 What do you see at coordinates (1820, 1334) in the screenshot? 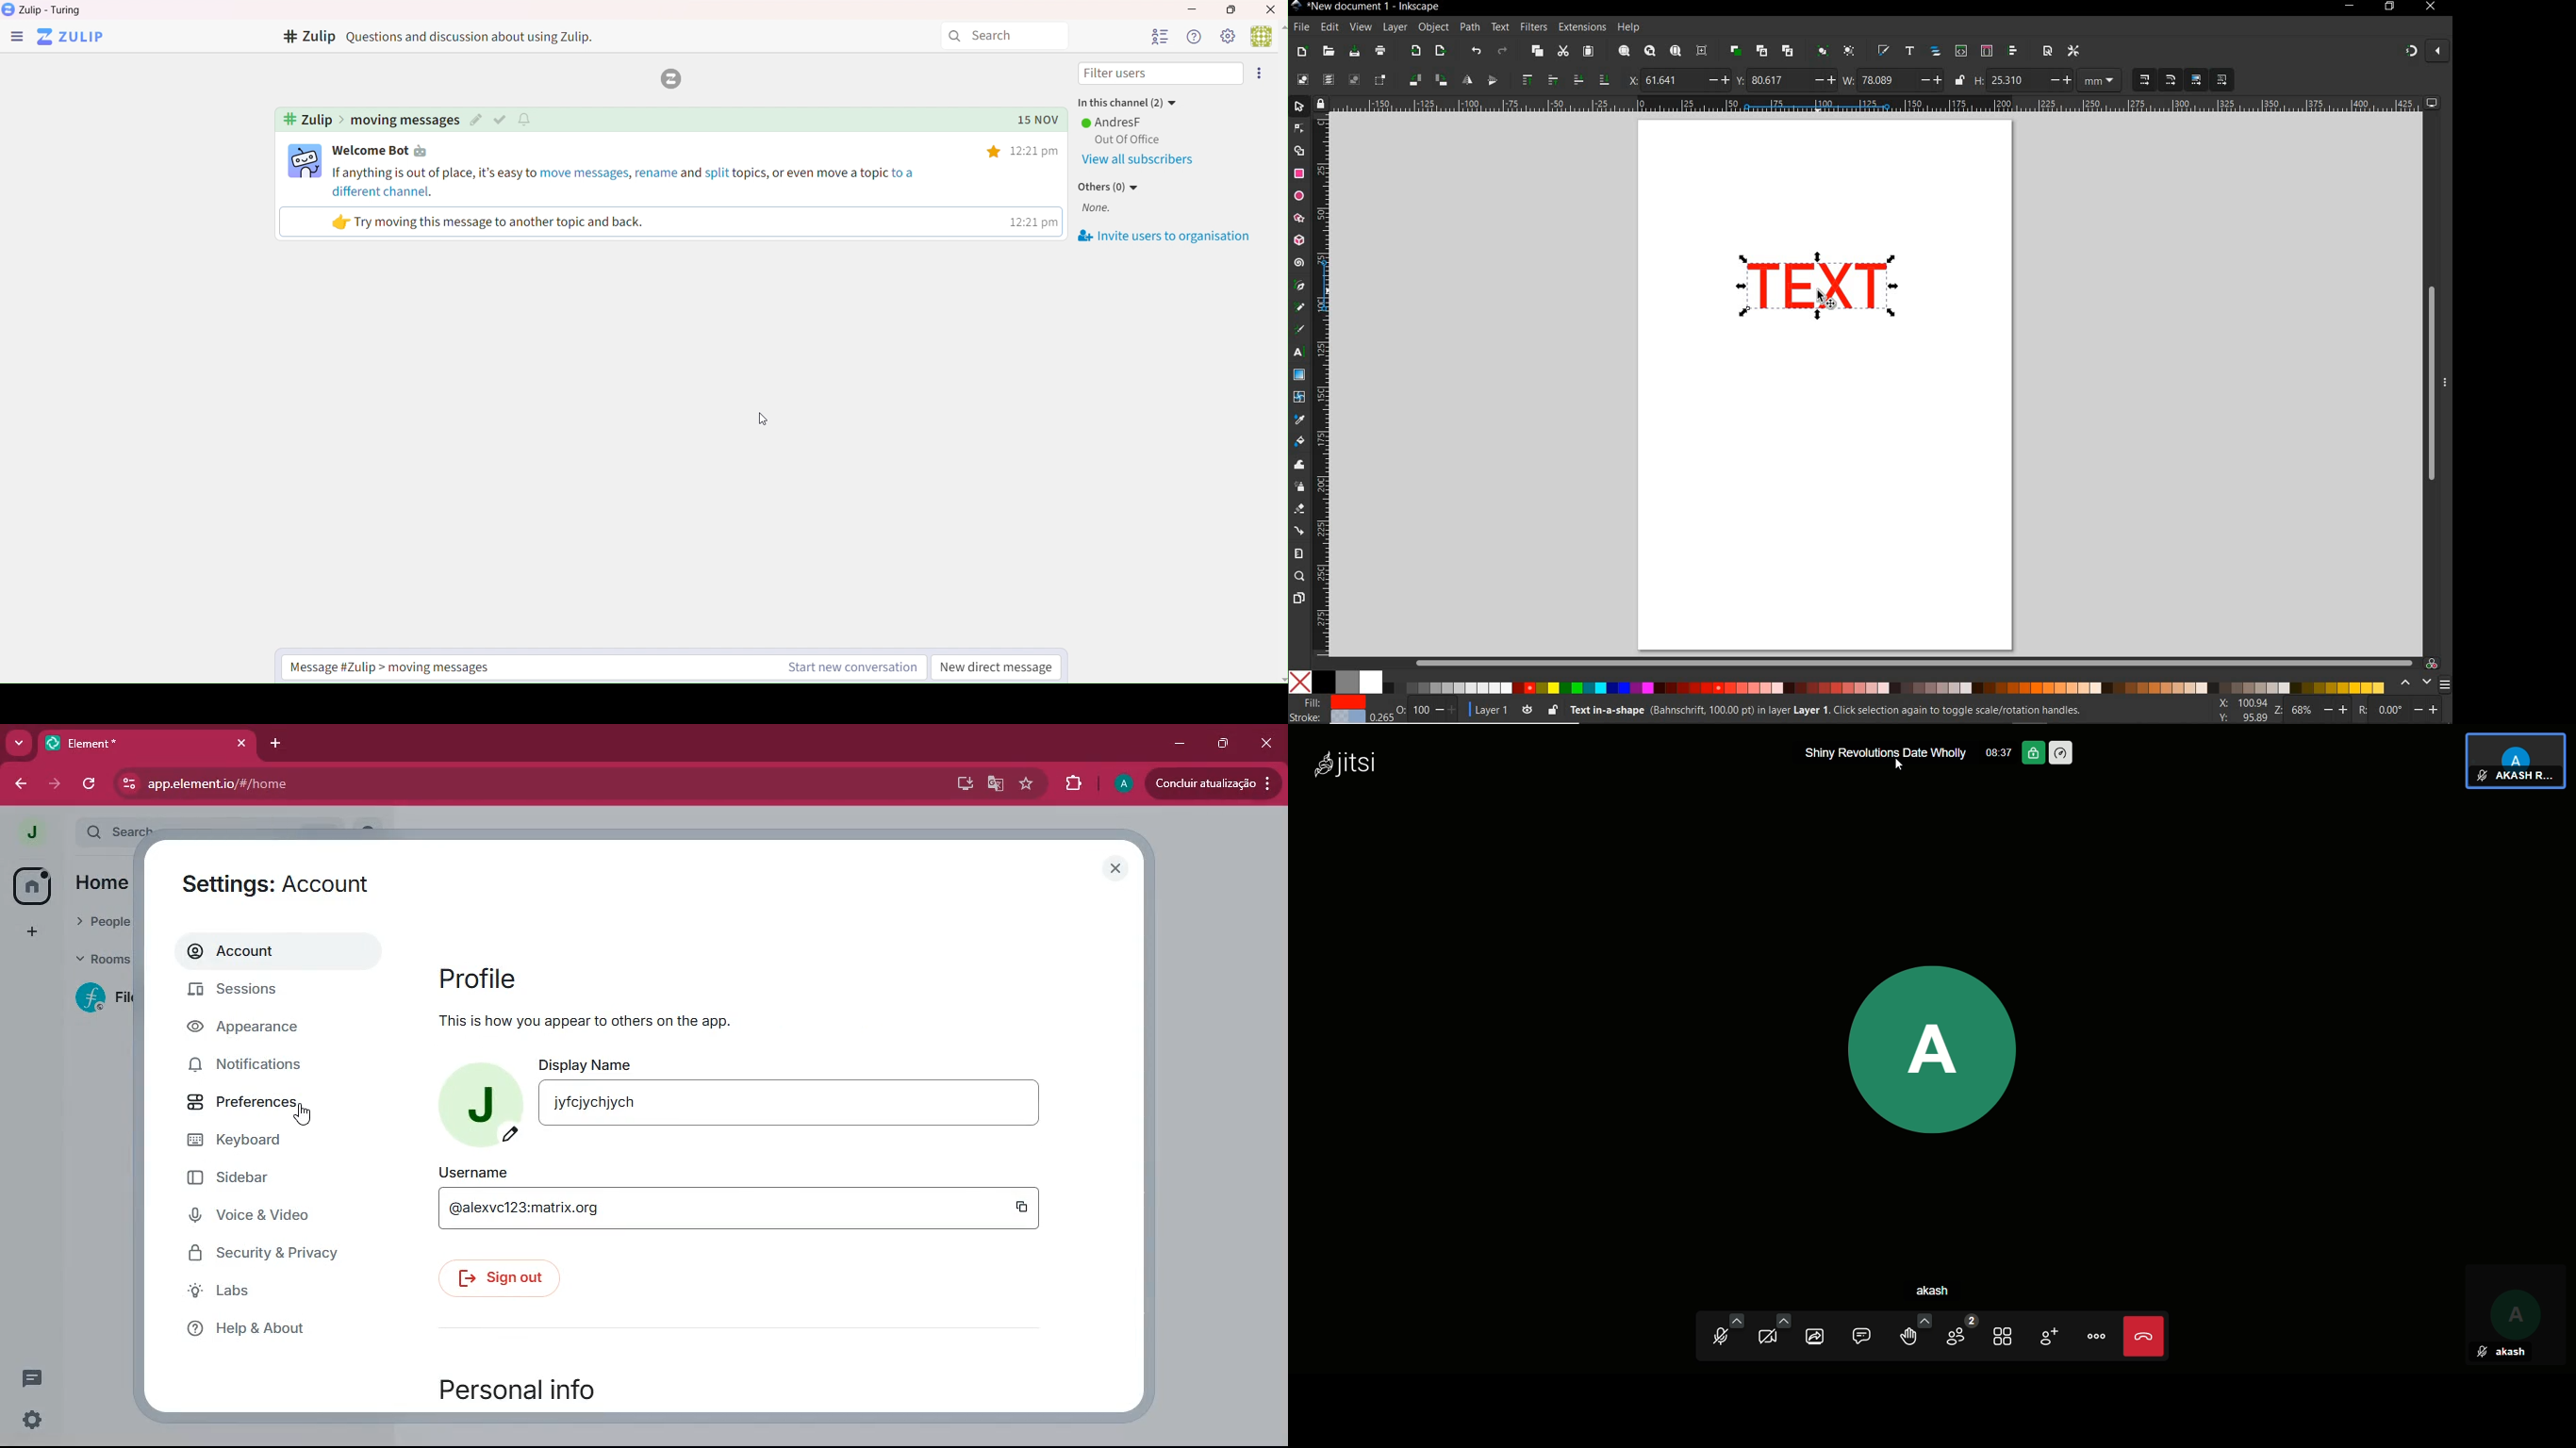
I see `start screen sharing` at bounding box center [1820, 1334].